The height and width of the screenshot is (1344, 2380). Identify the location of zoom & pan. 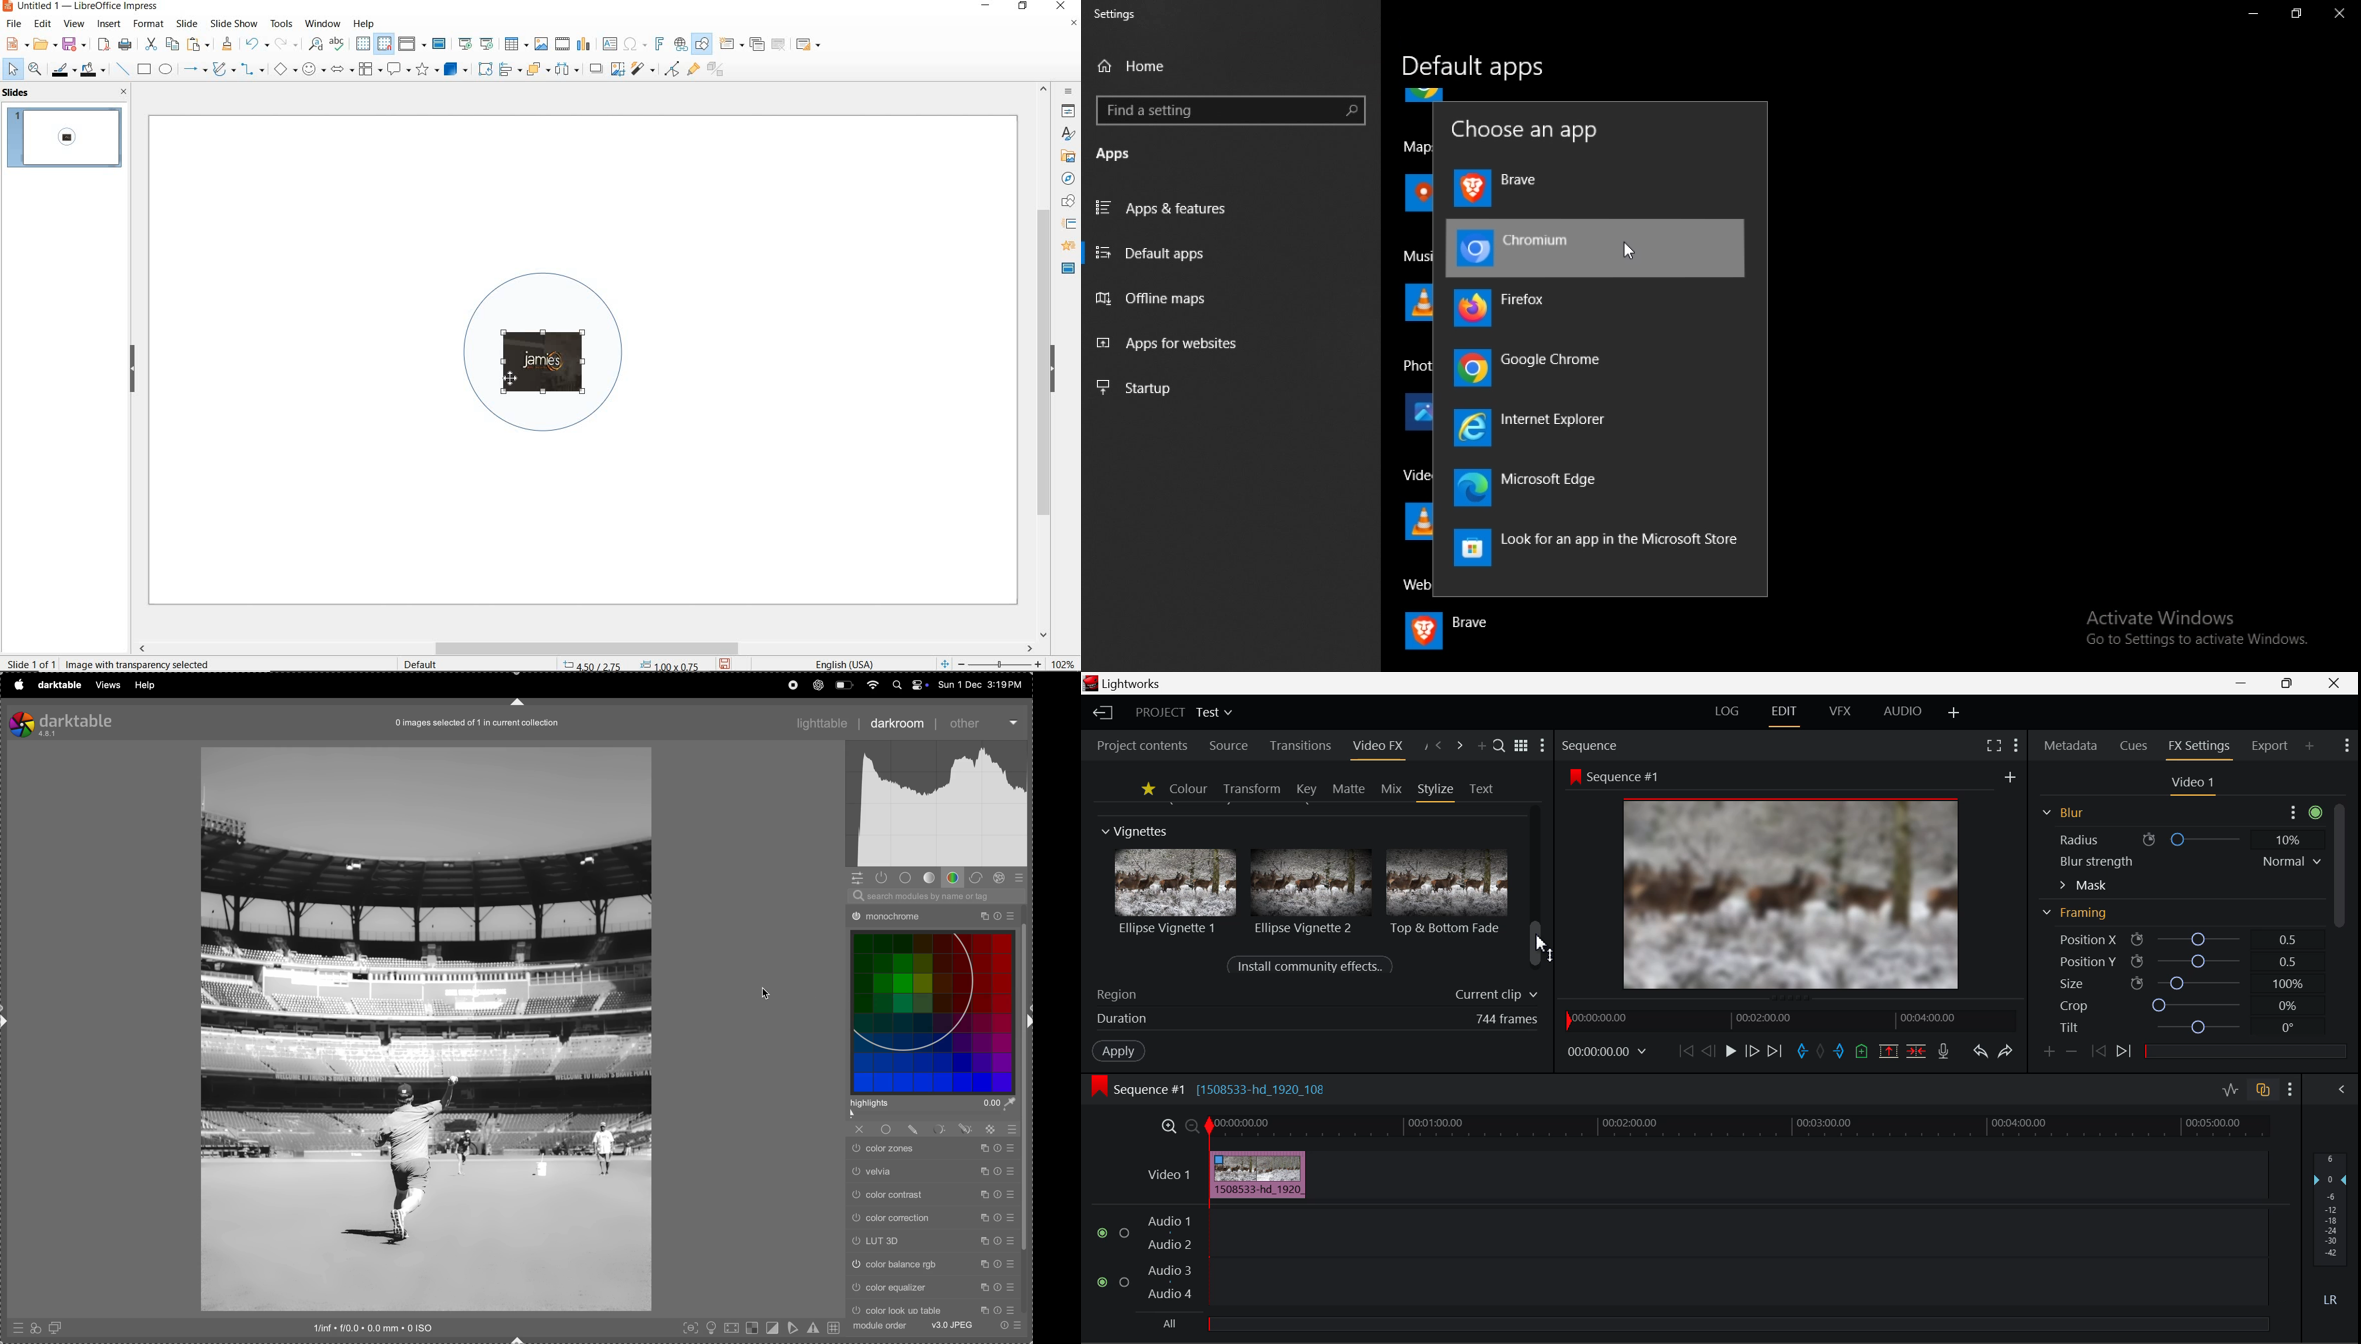
(36, 71).